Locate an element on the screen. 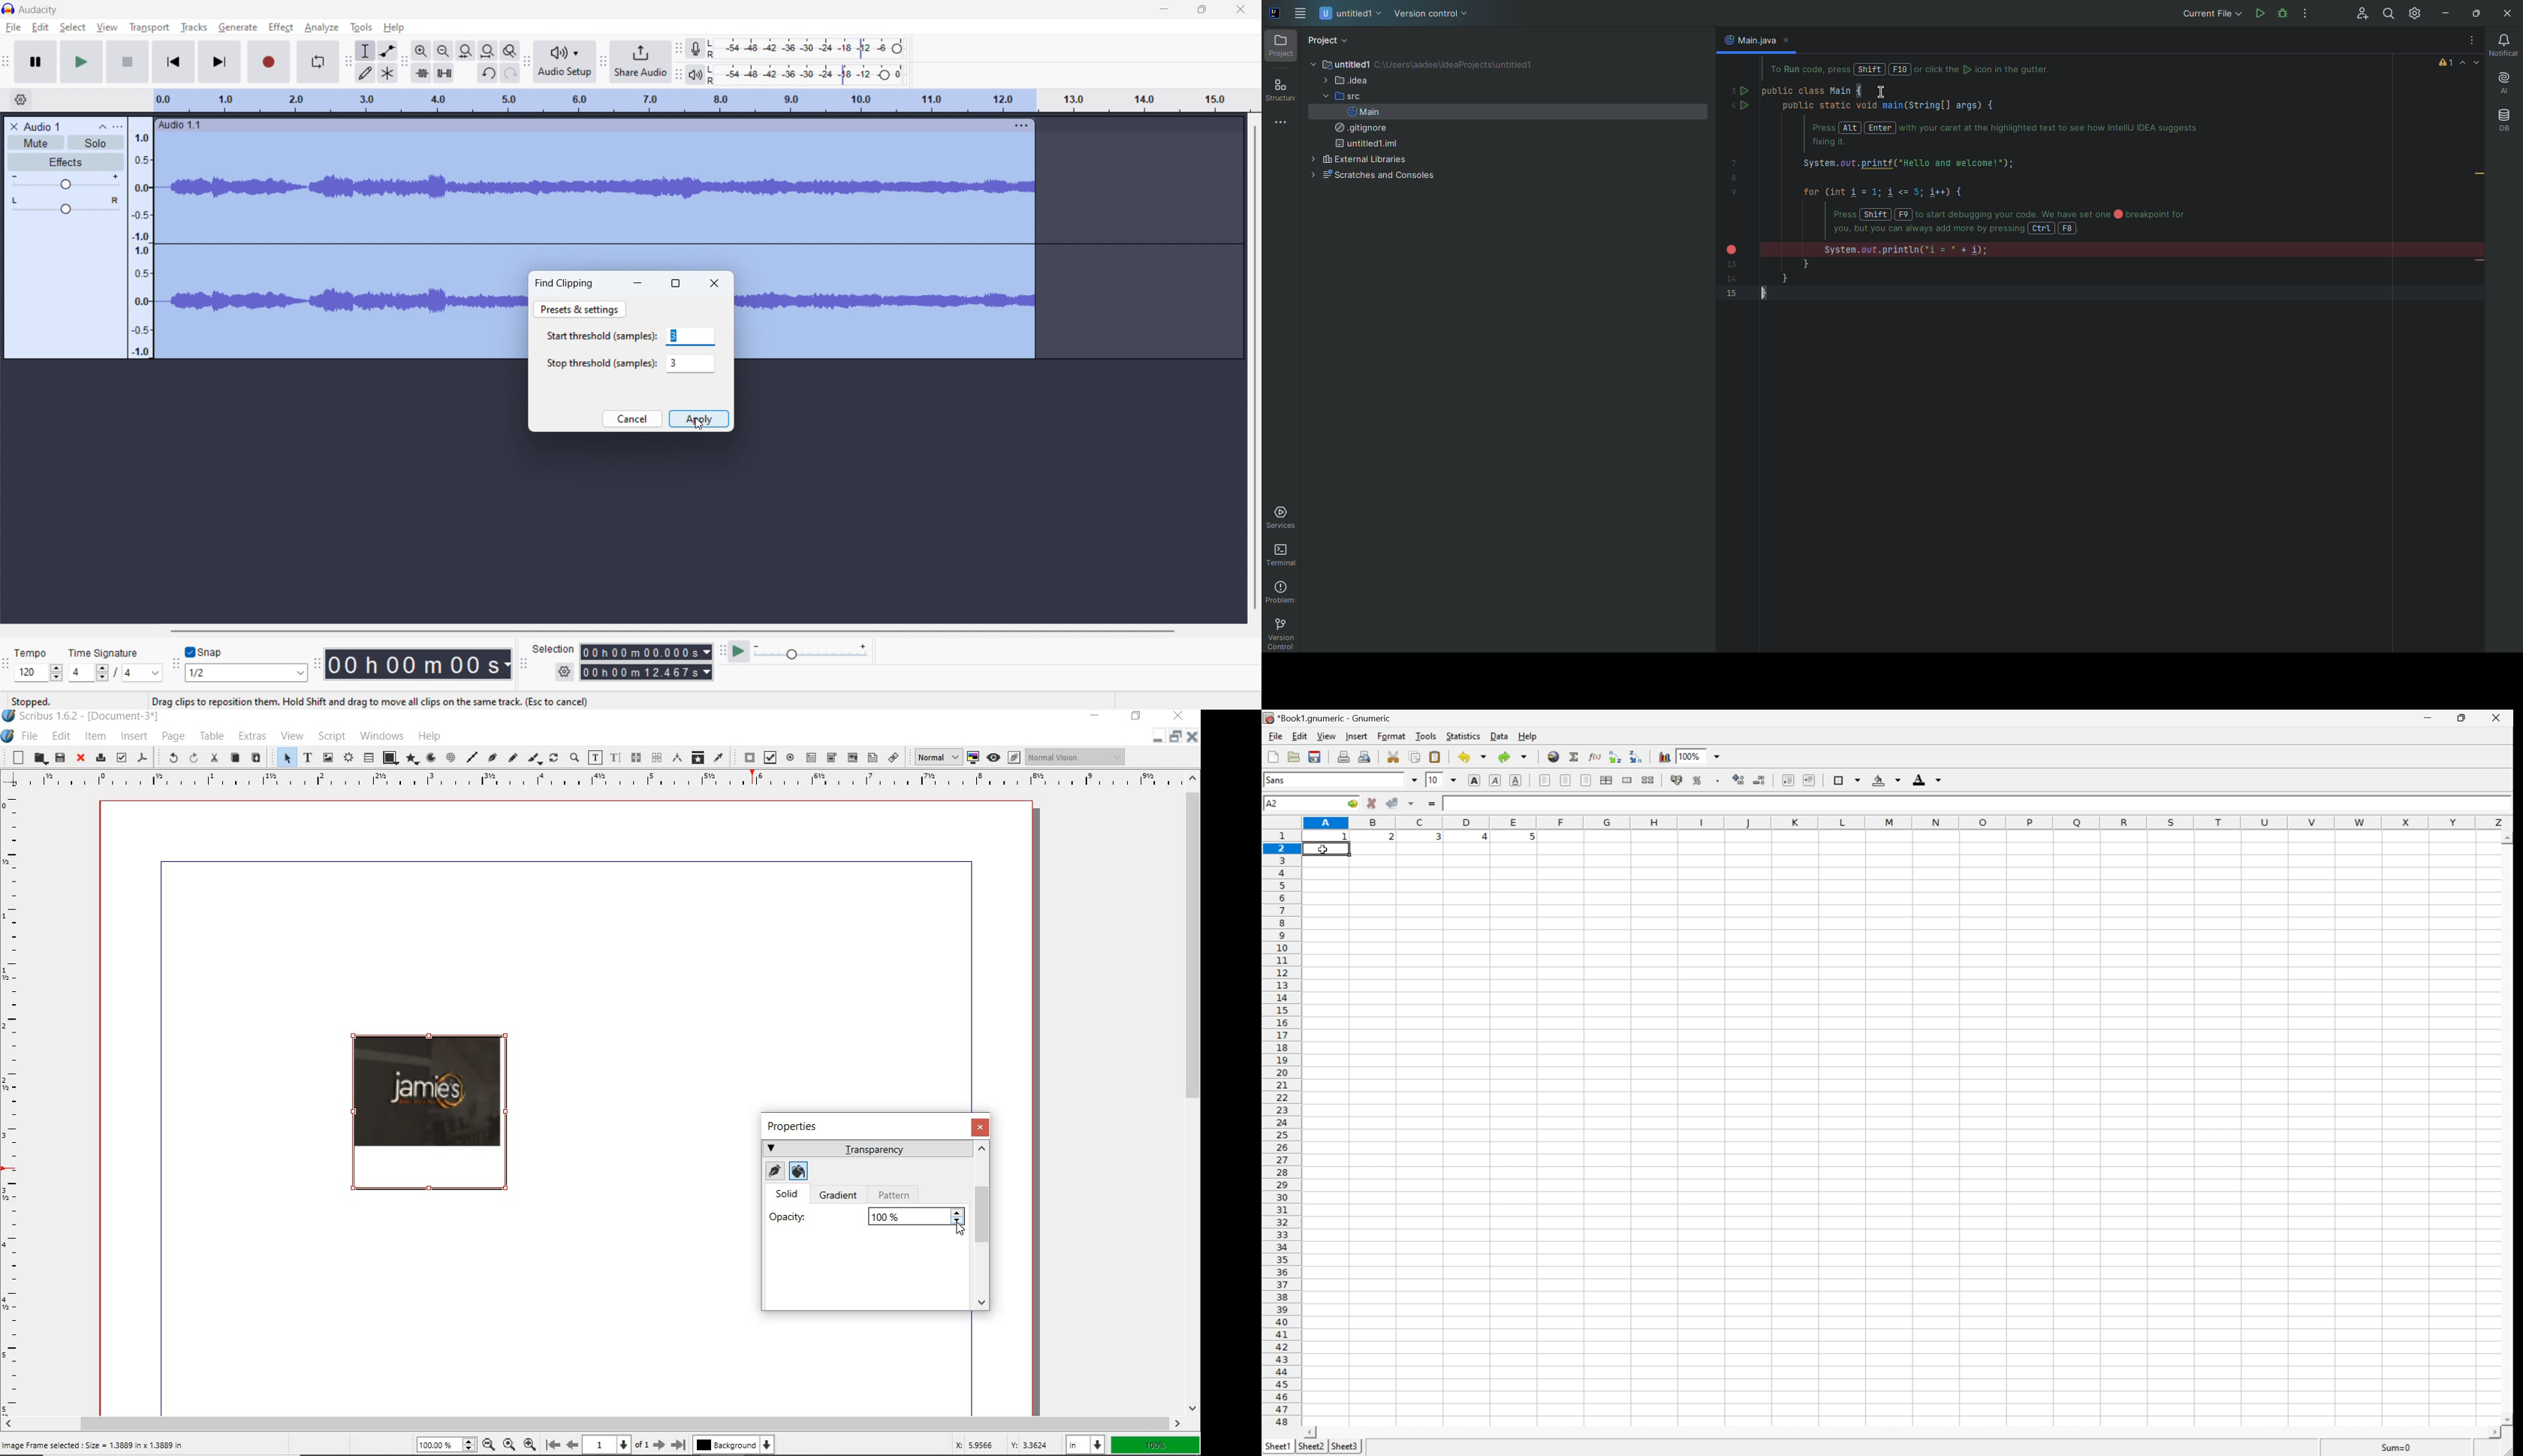 This screenshot has height=1456, width=2548. foreground is located at coordinates (1929, 781).